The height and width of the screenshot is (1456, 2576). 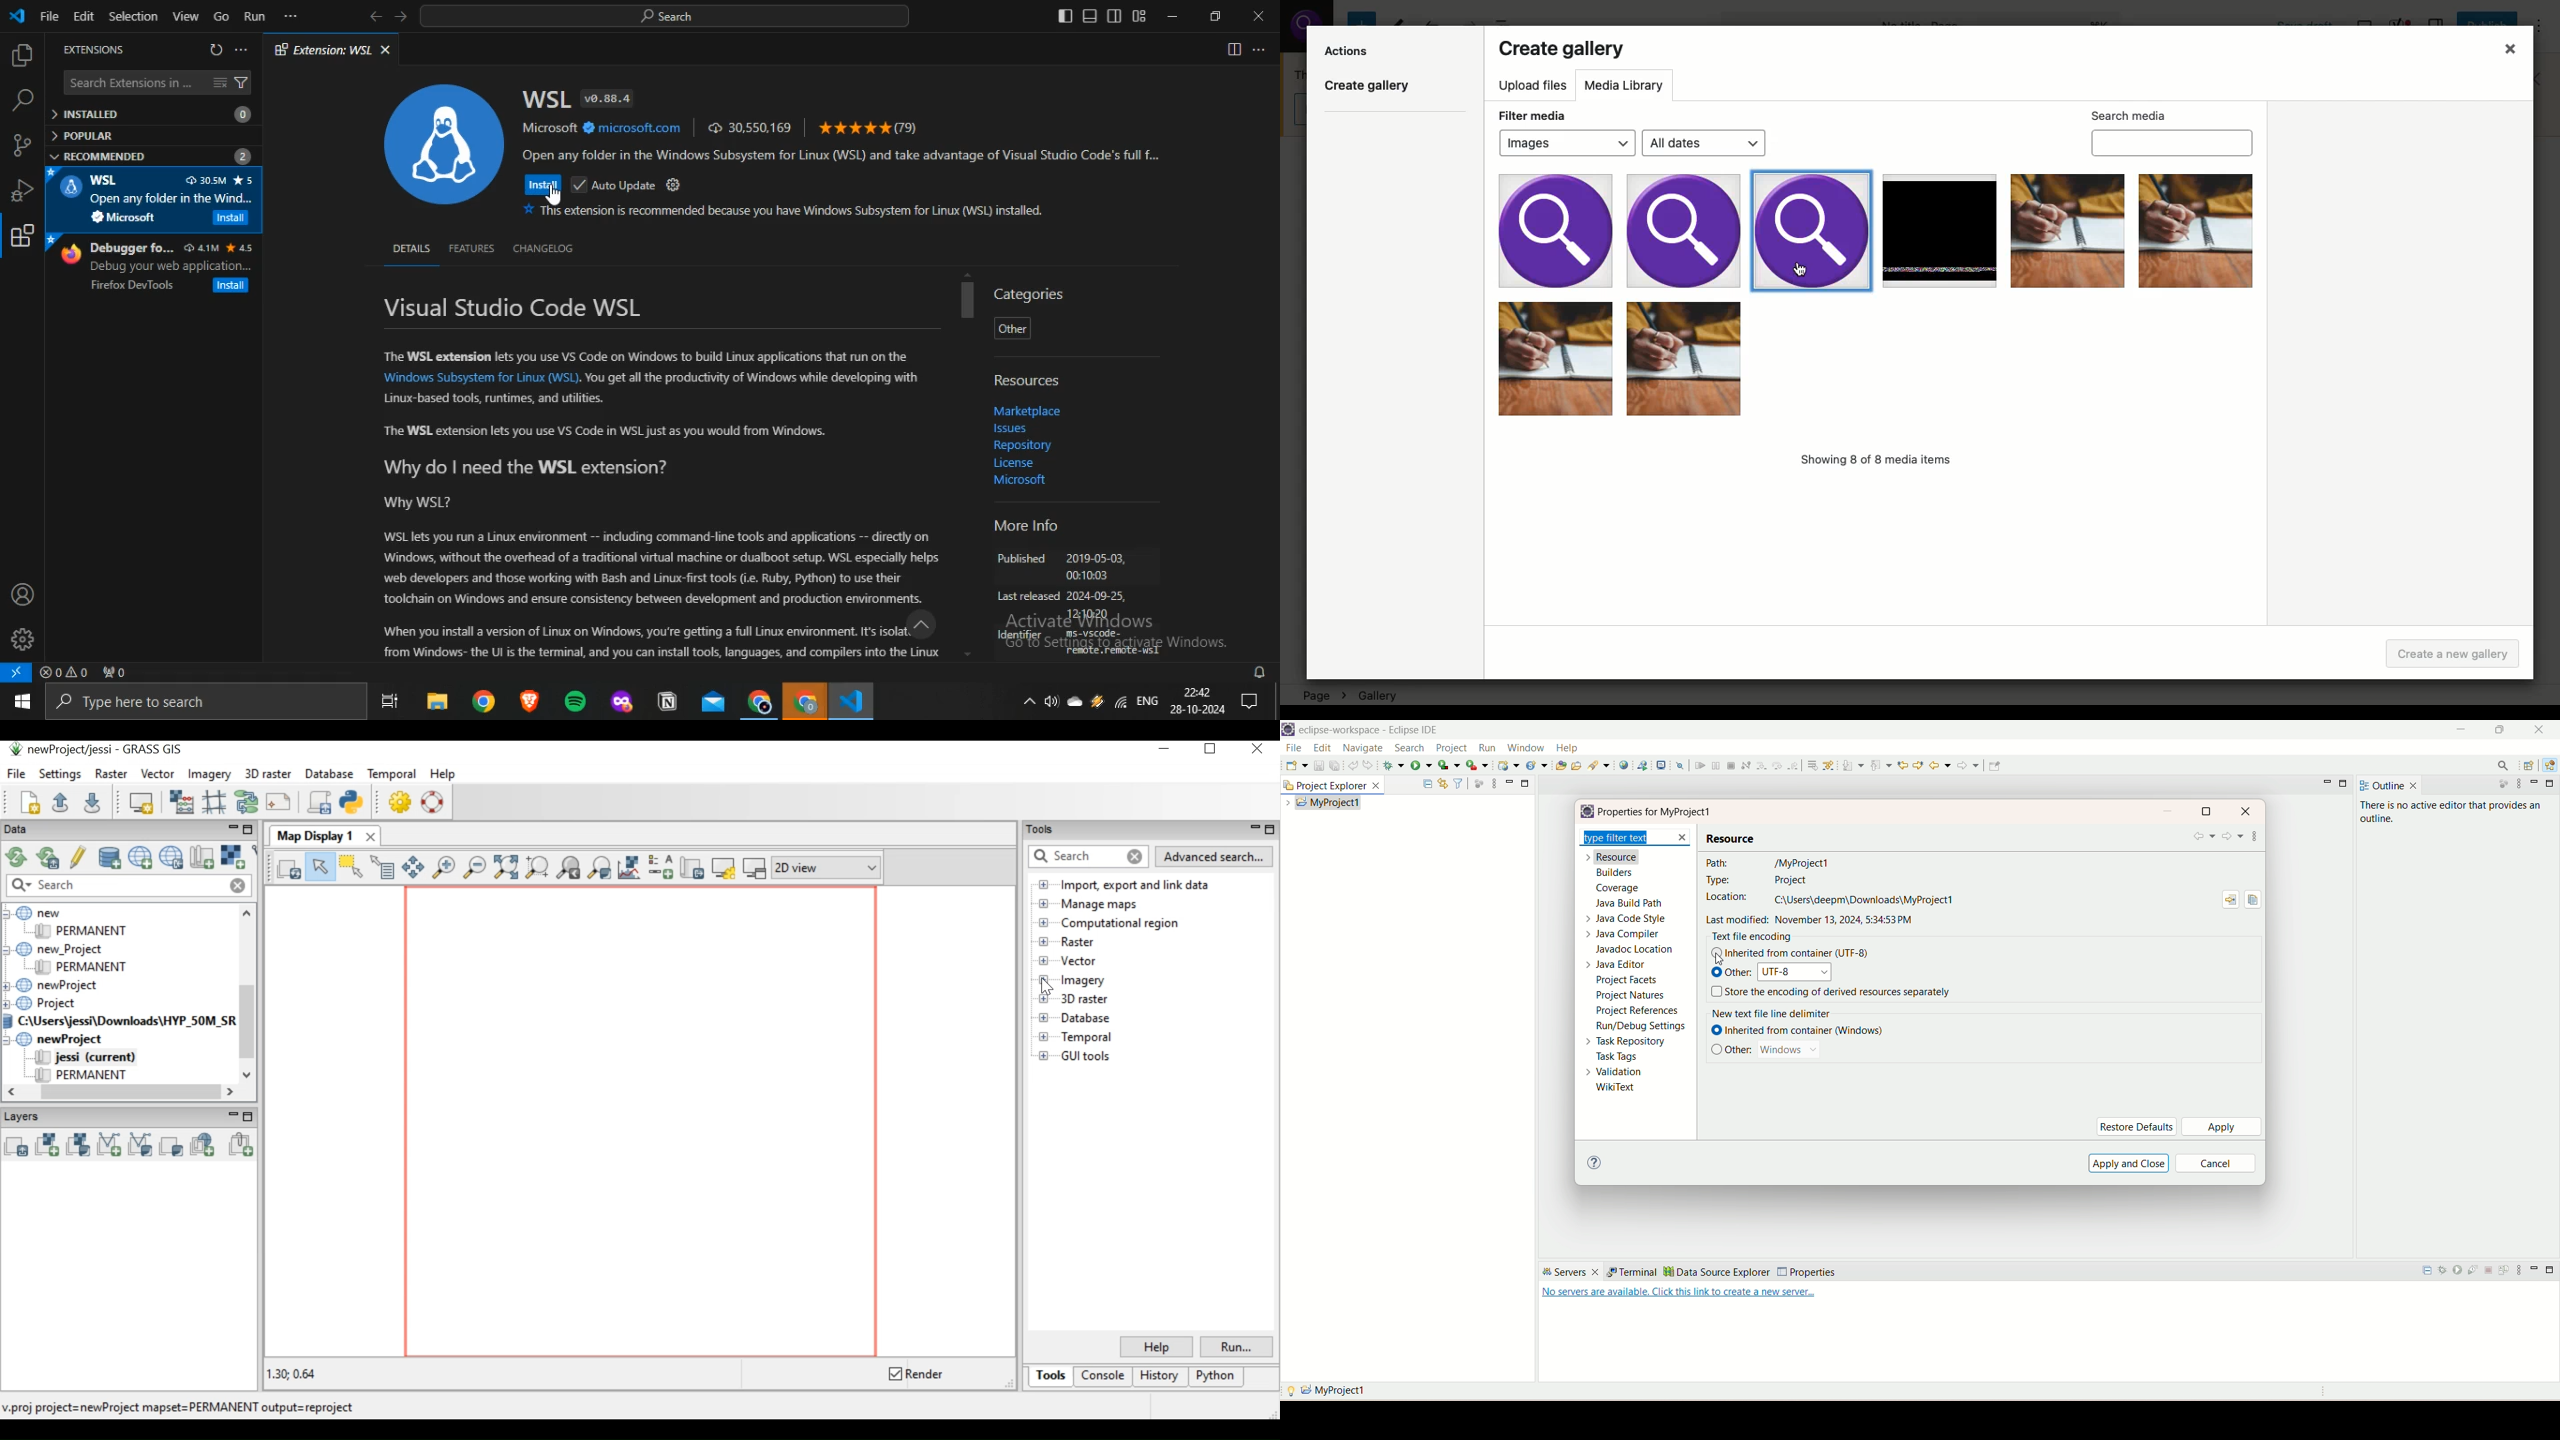 I want to click on Microsoft, so click(x=123, y=217).